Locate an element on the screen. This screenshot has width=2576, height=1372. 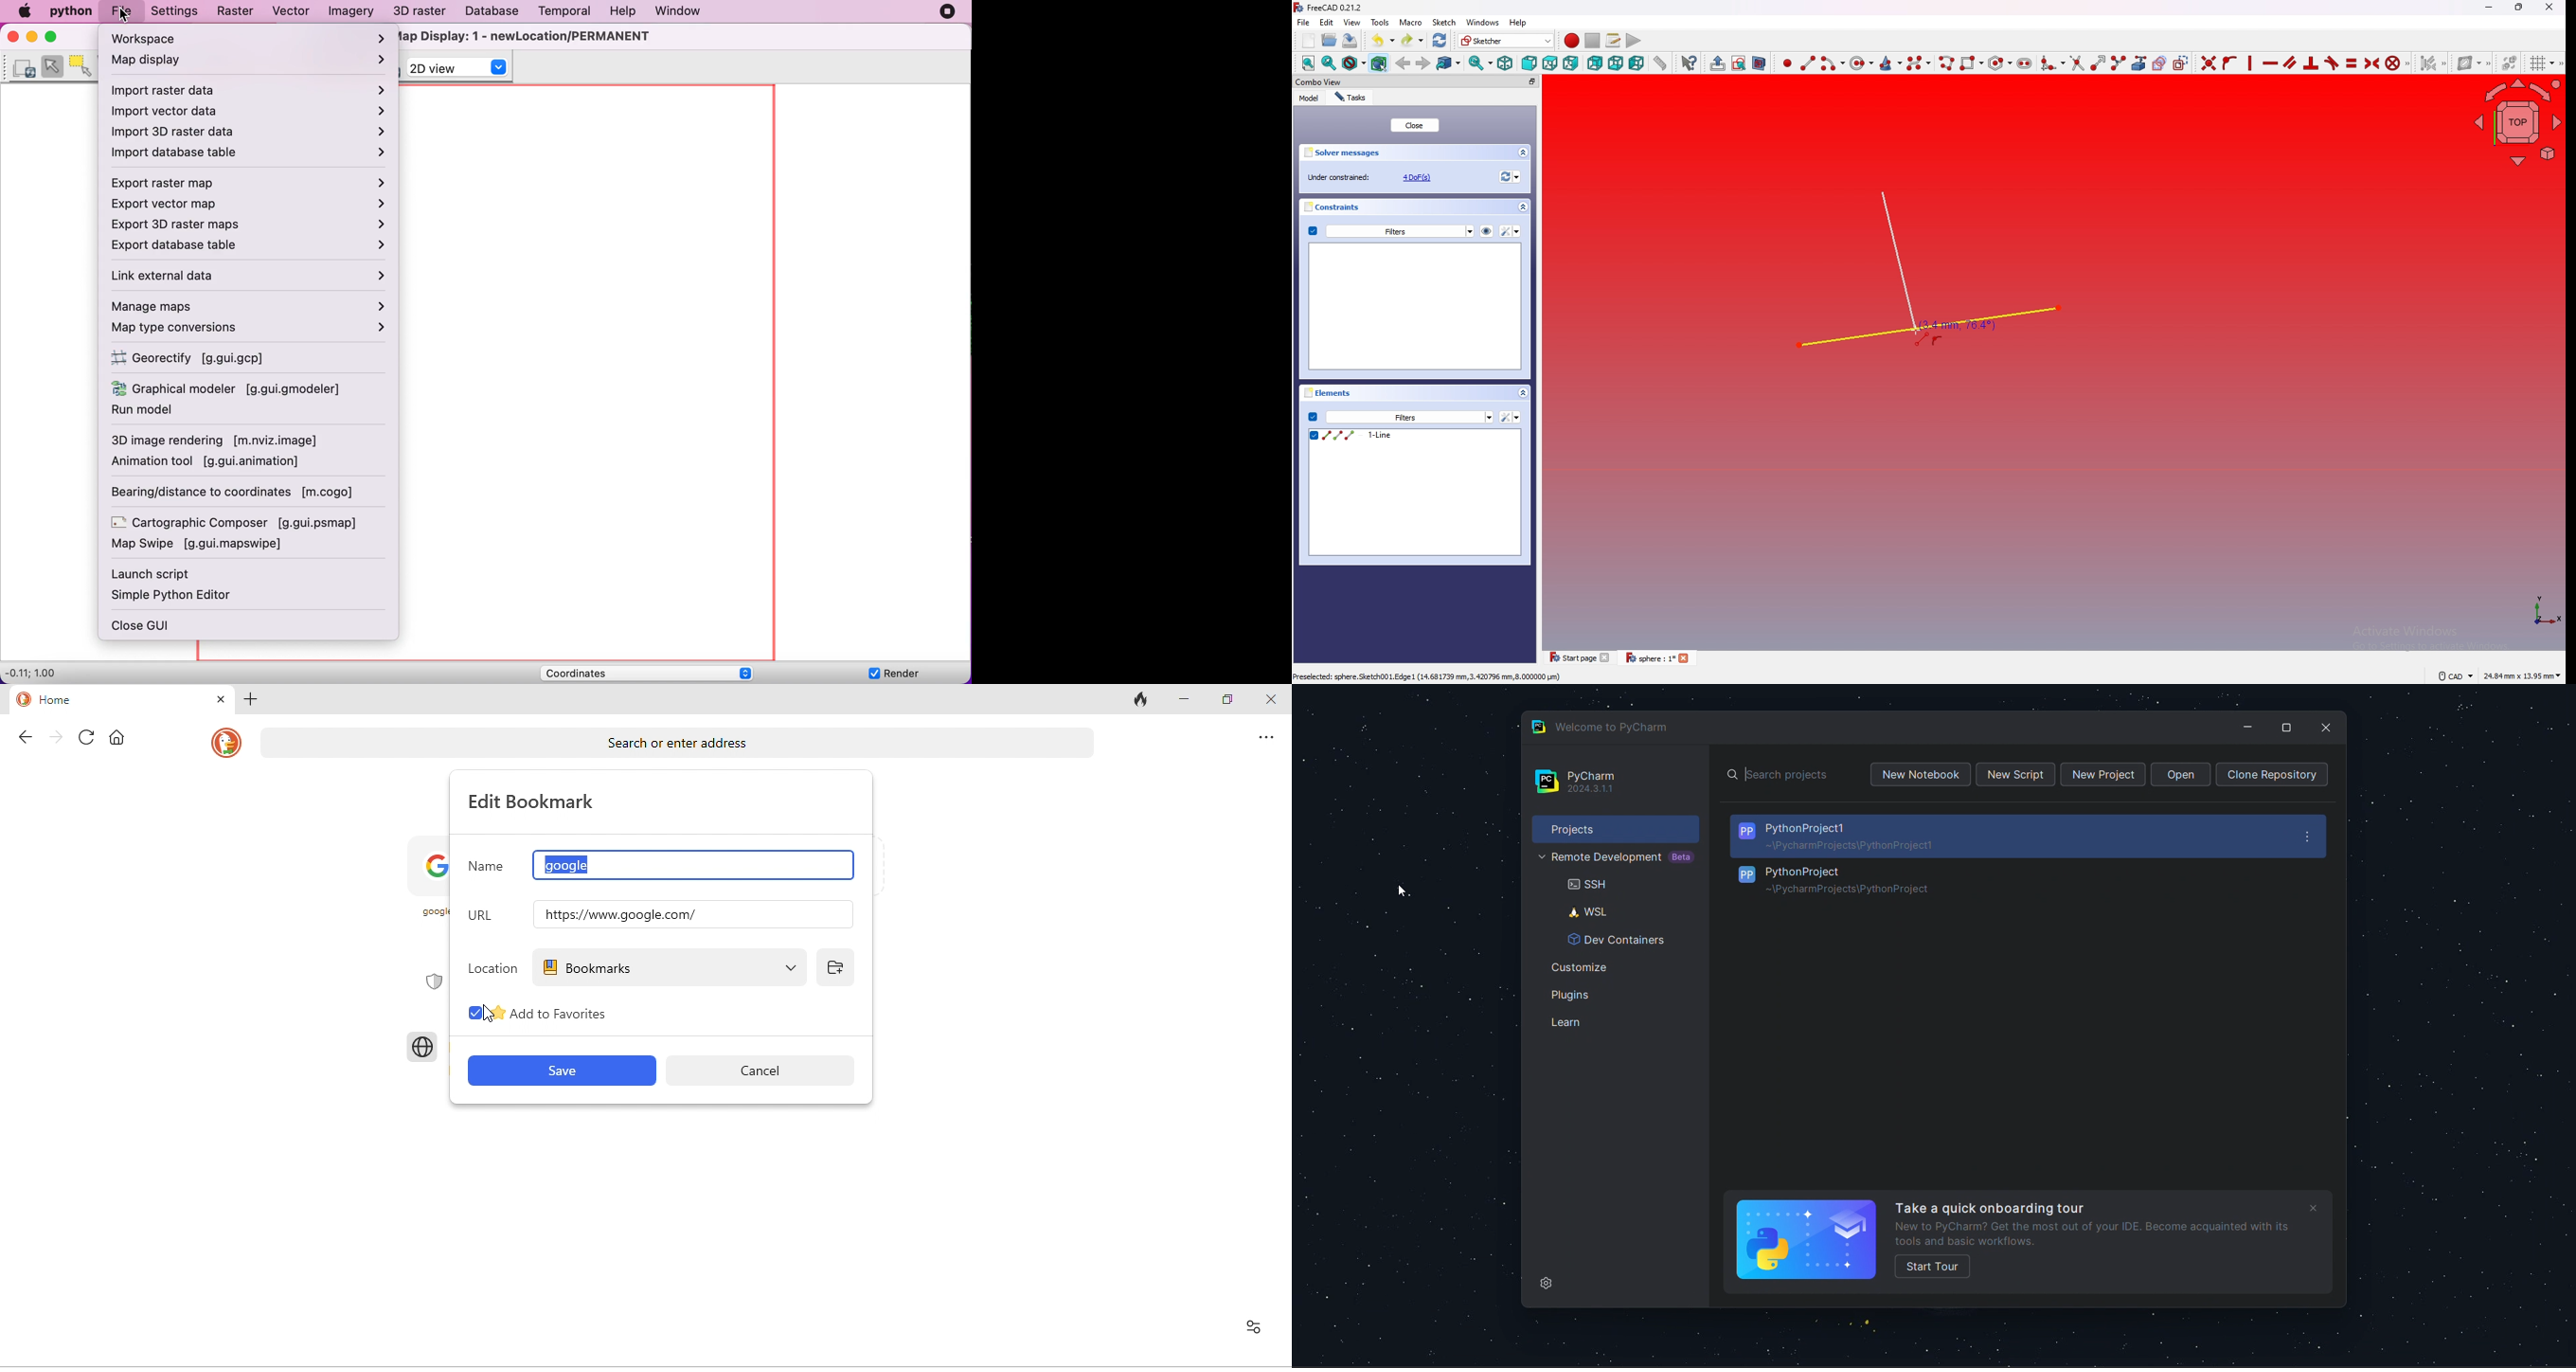
Create rectangle is located at coordinates (1971, 62).